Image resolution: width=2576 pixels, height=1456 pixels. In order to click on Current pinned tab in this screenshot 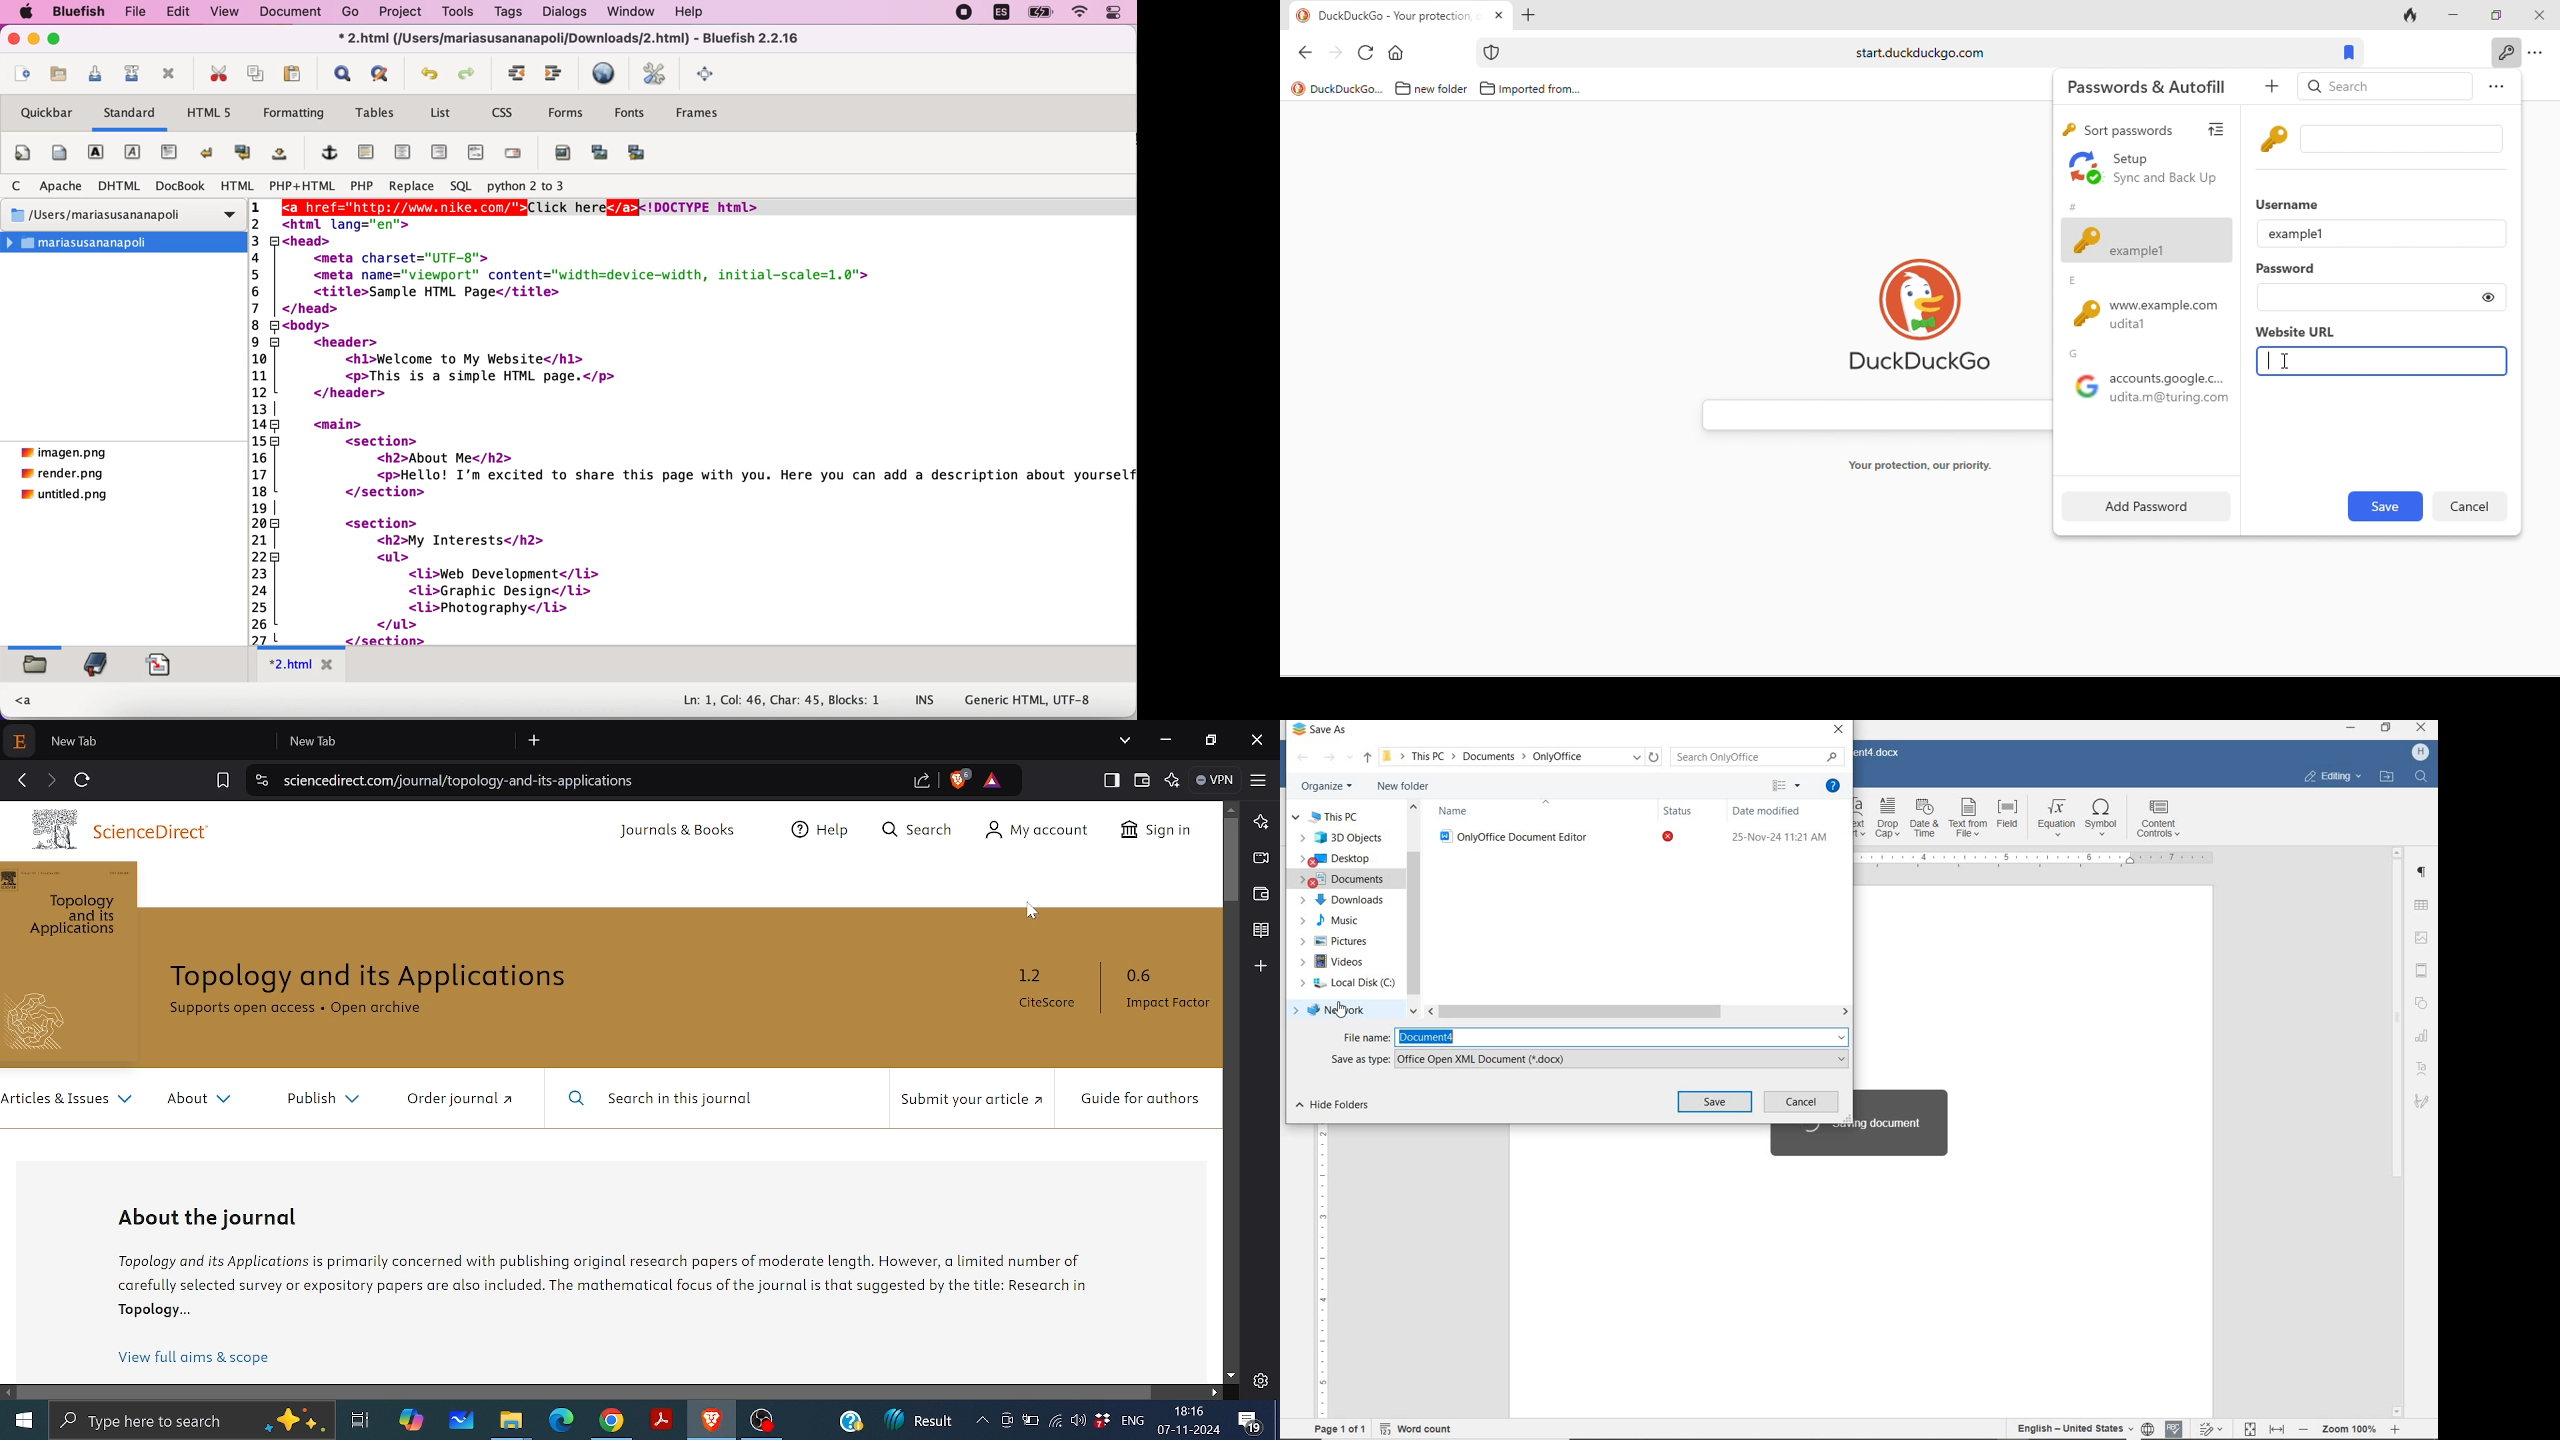, I will do `click(21, 742)`.